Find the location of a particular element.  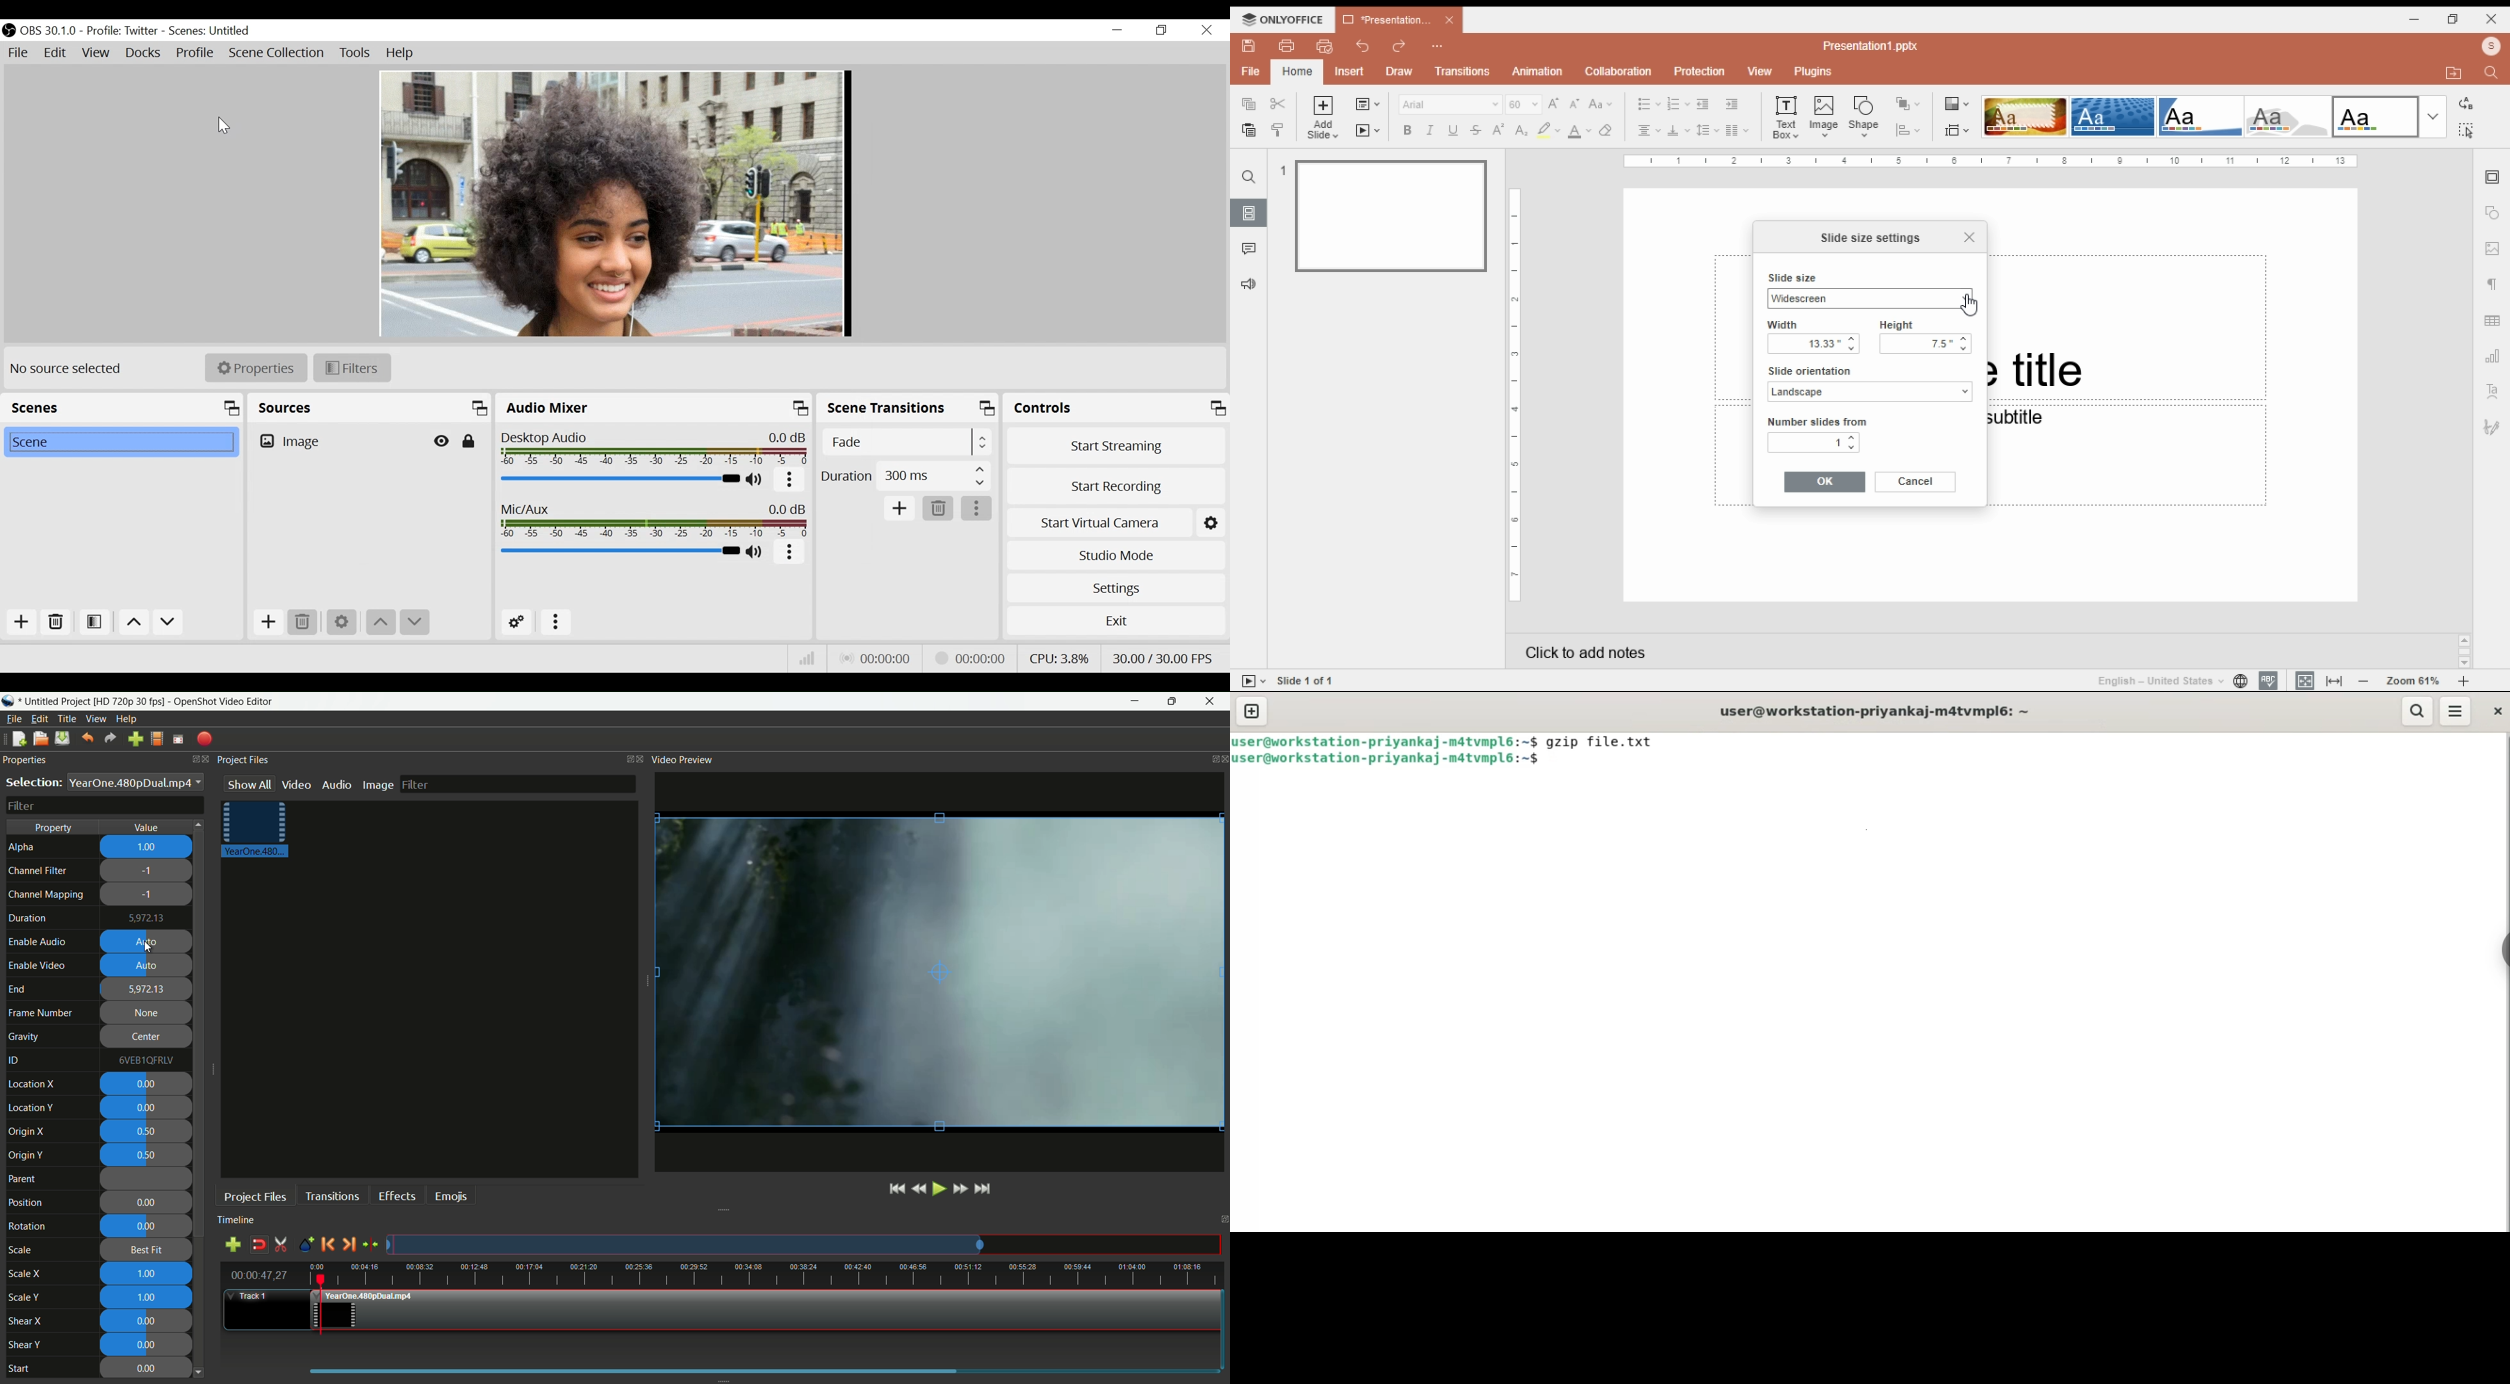

Image is located at coordinates (338, 440).